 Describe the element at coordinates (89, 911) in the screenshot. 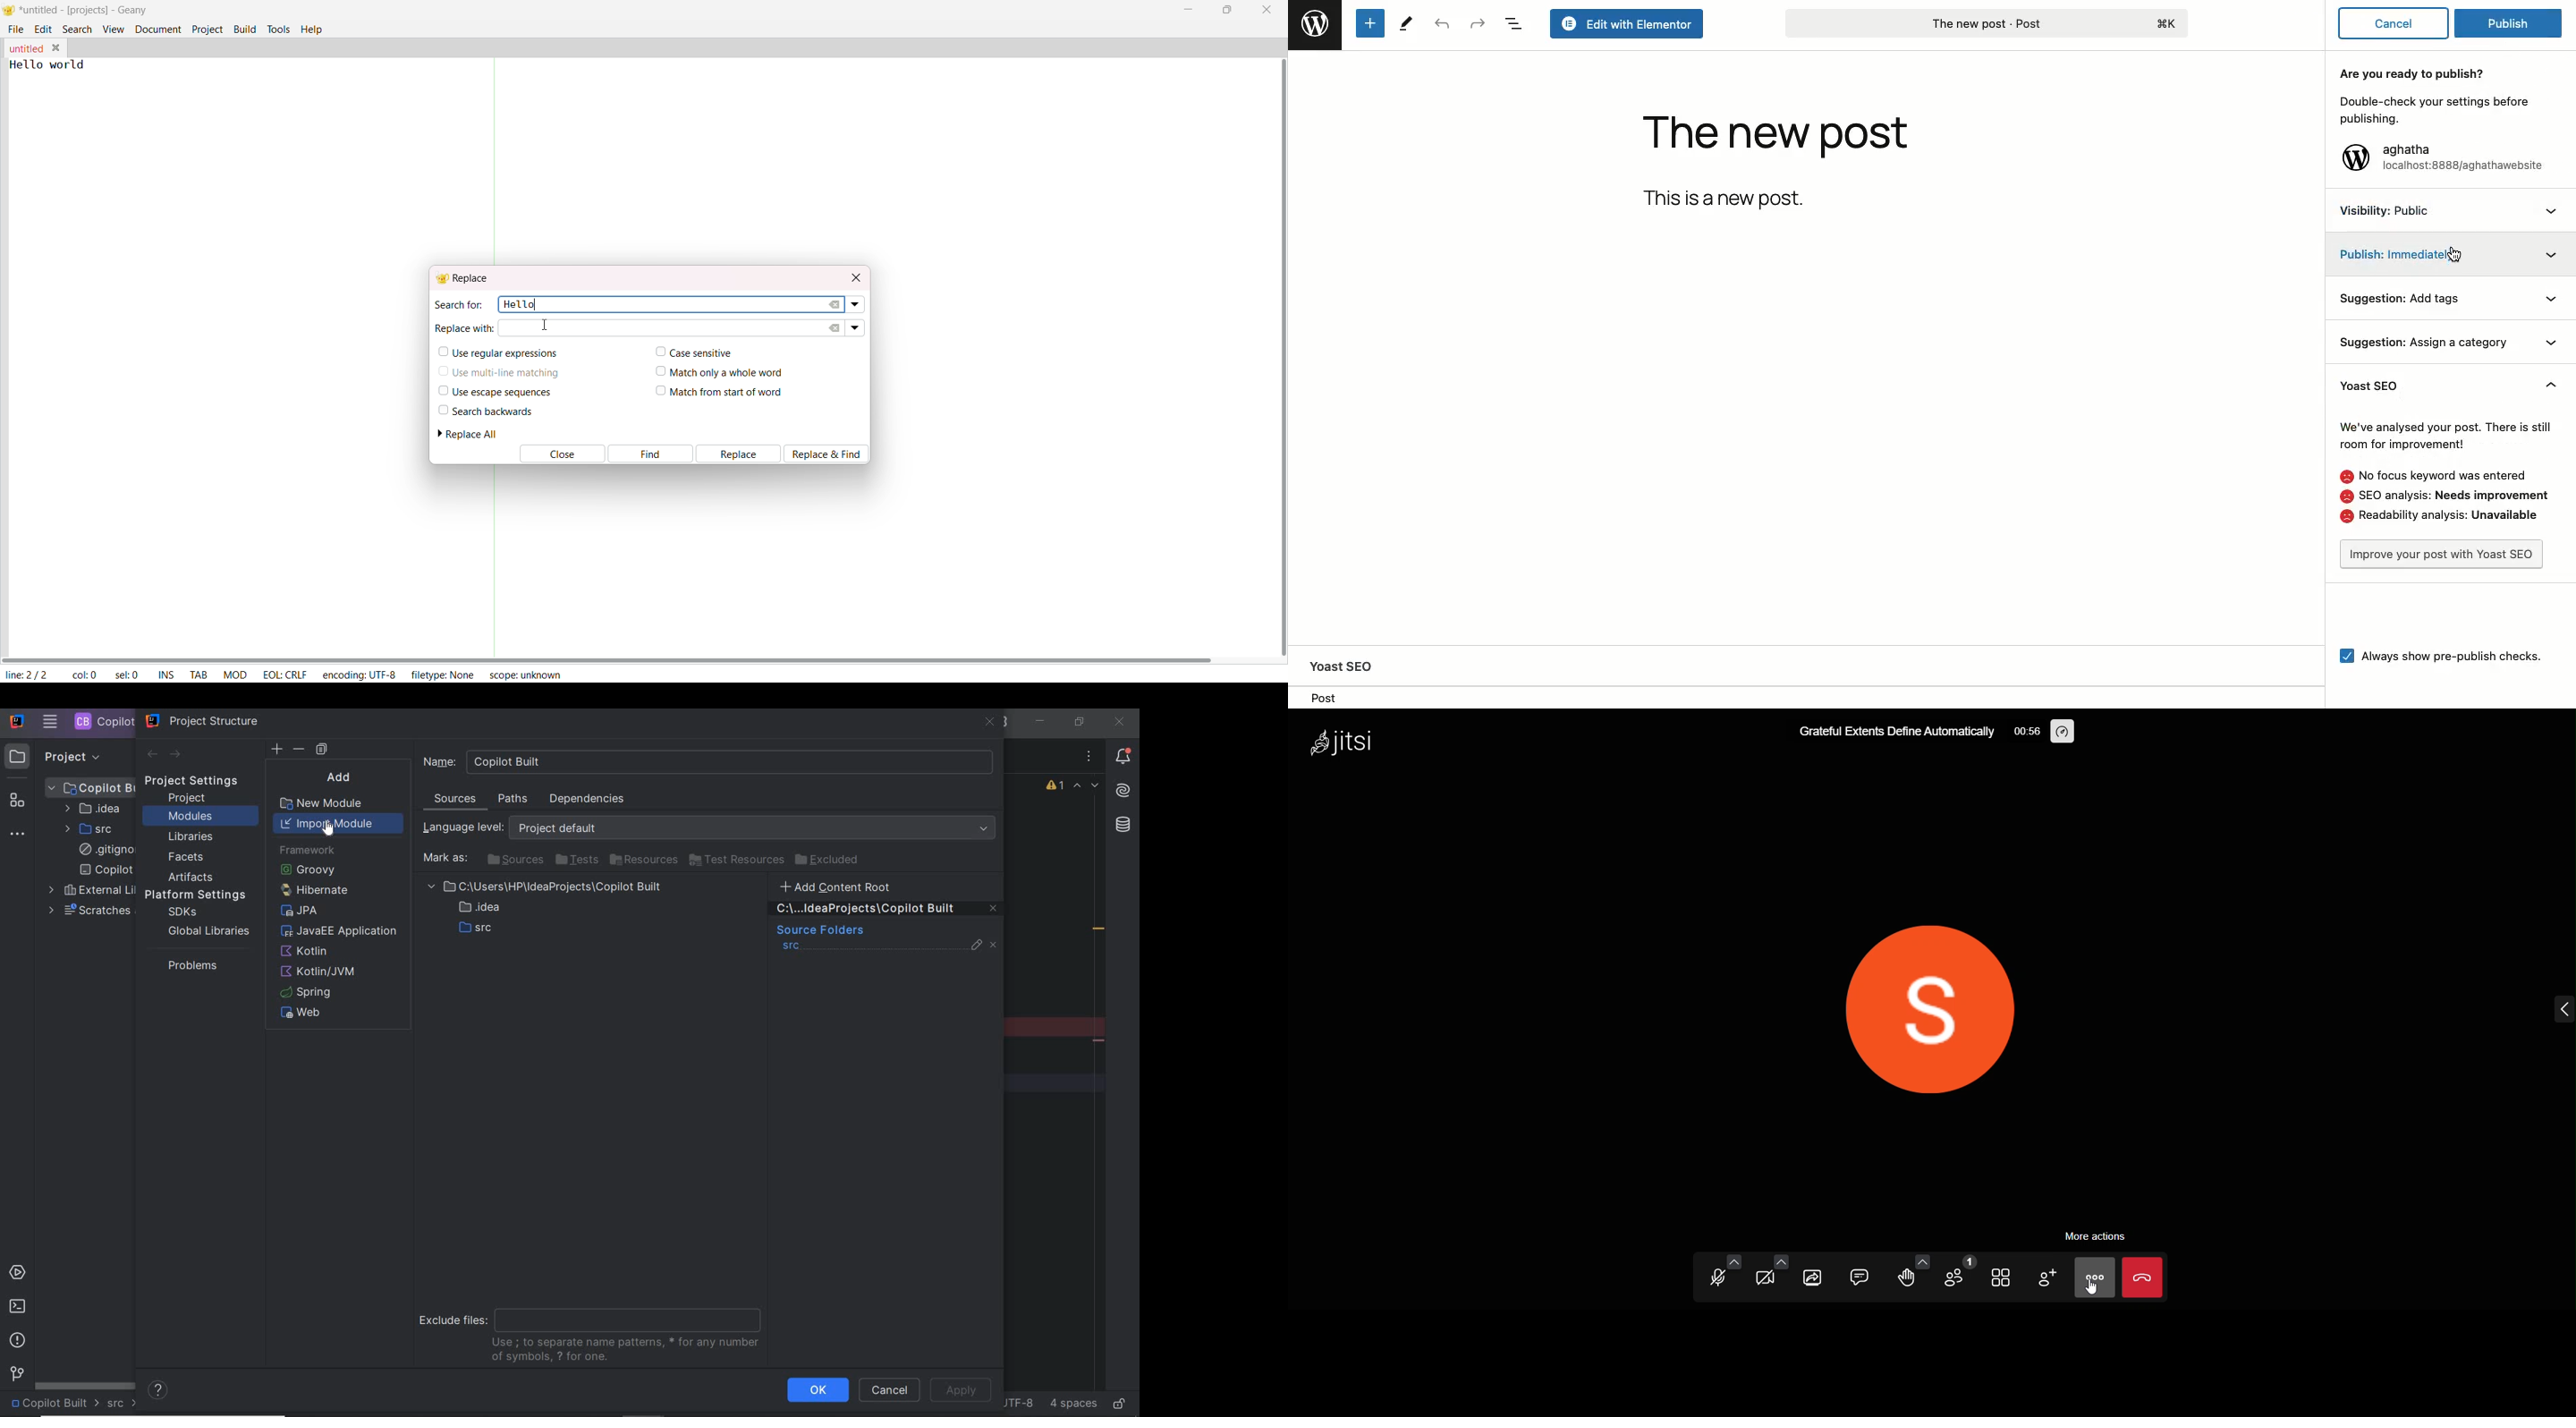

I see `scratches and consoles` at that location.